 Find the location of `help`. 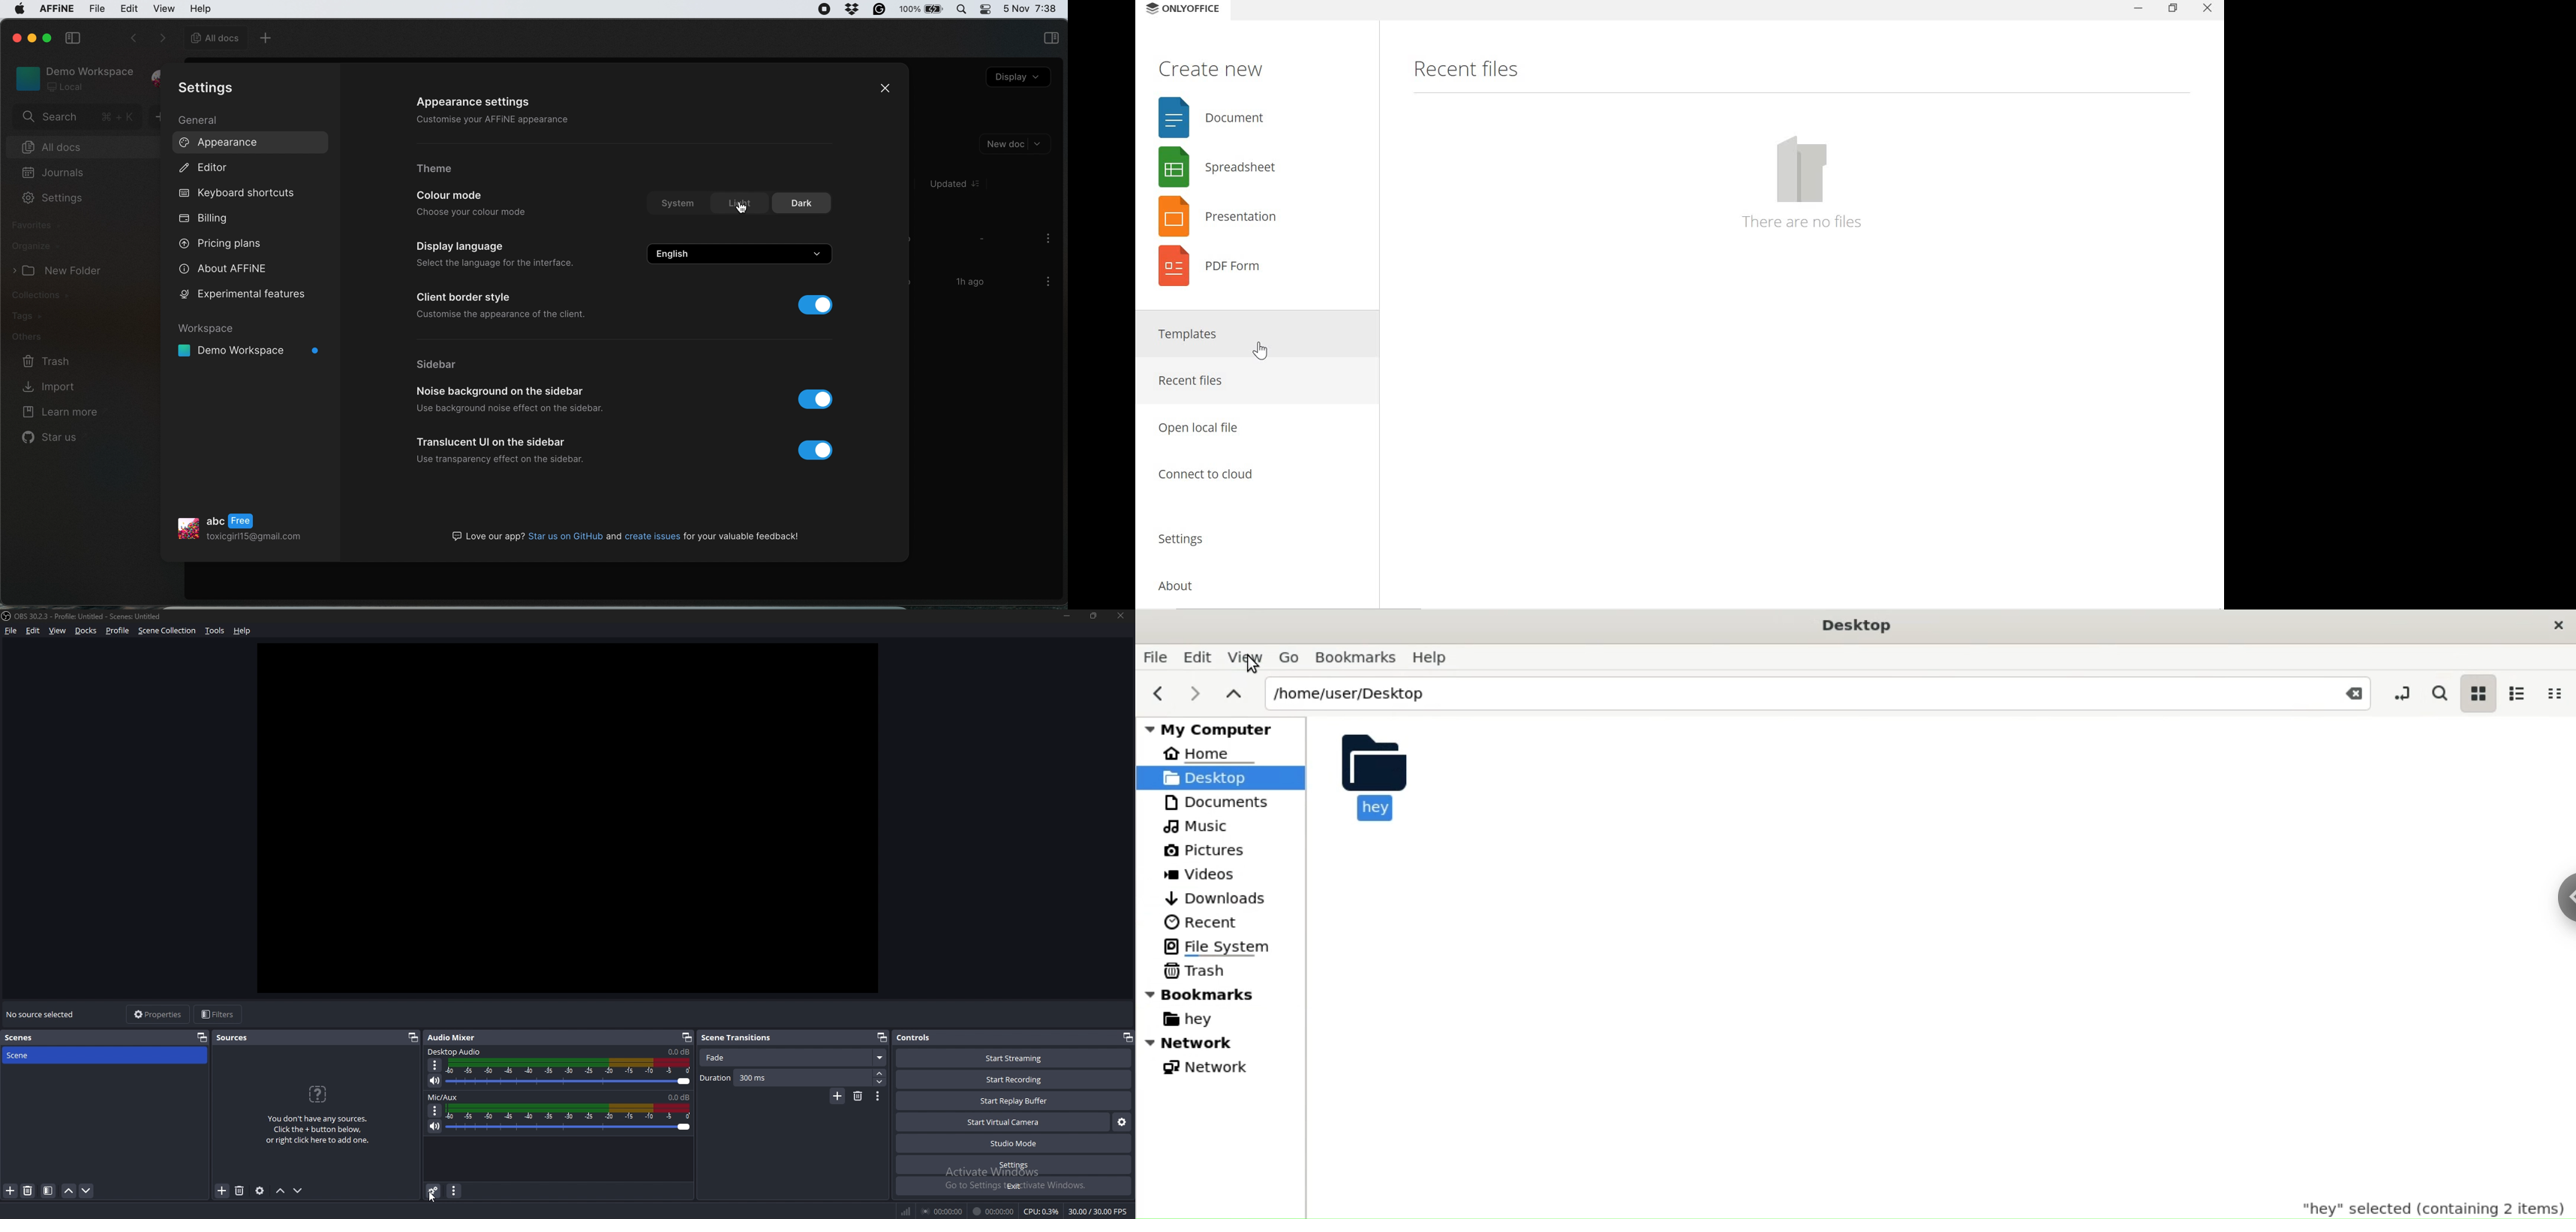

help is located at coordinates (243, 631).